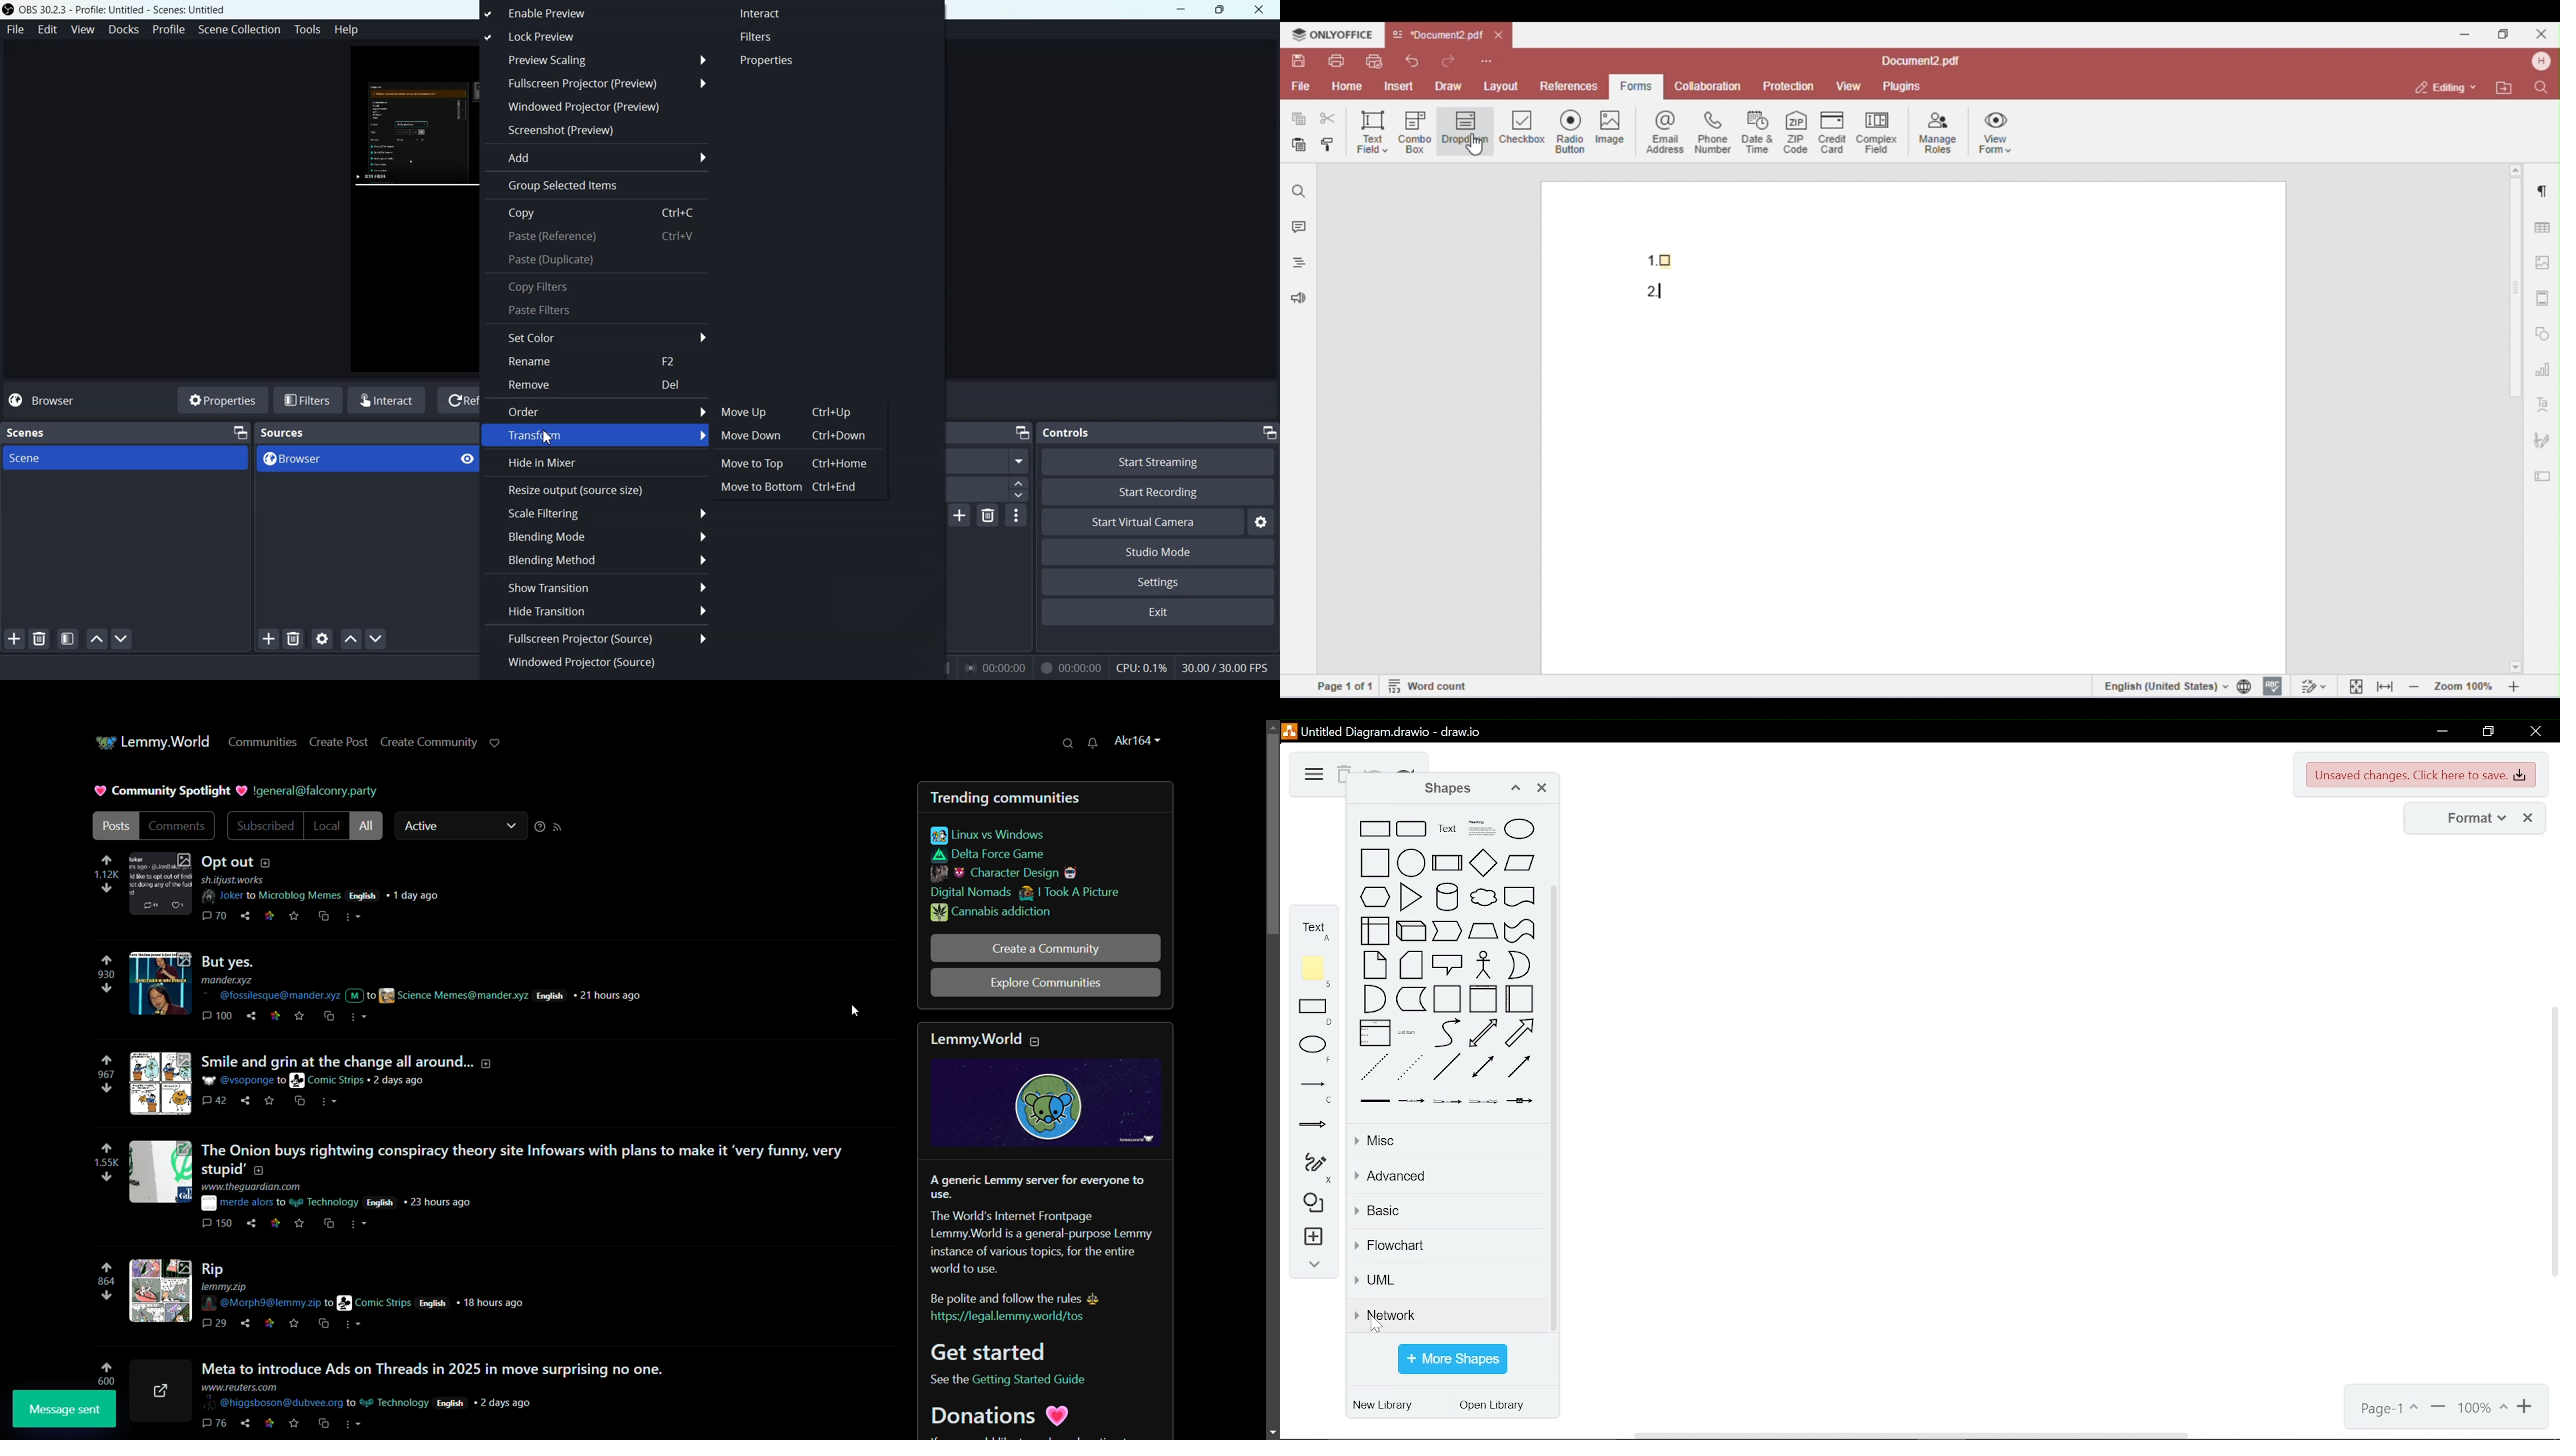 The width and height of the screenshot is (2576, 1456). Describe the element at coordinates (1093, 742) in the screenshot. I see `unread messages` at that location.